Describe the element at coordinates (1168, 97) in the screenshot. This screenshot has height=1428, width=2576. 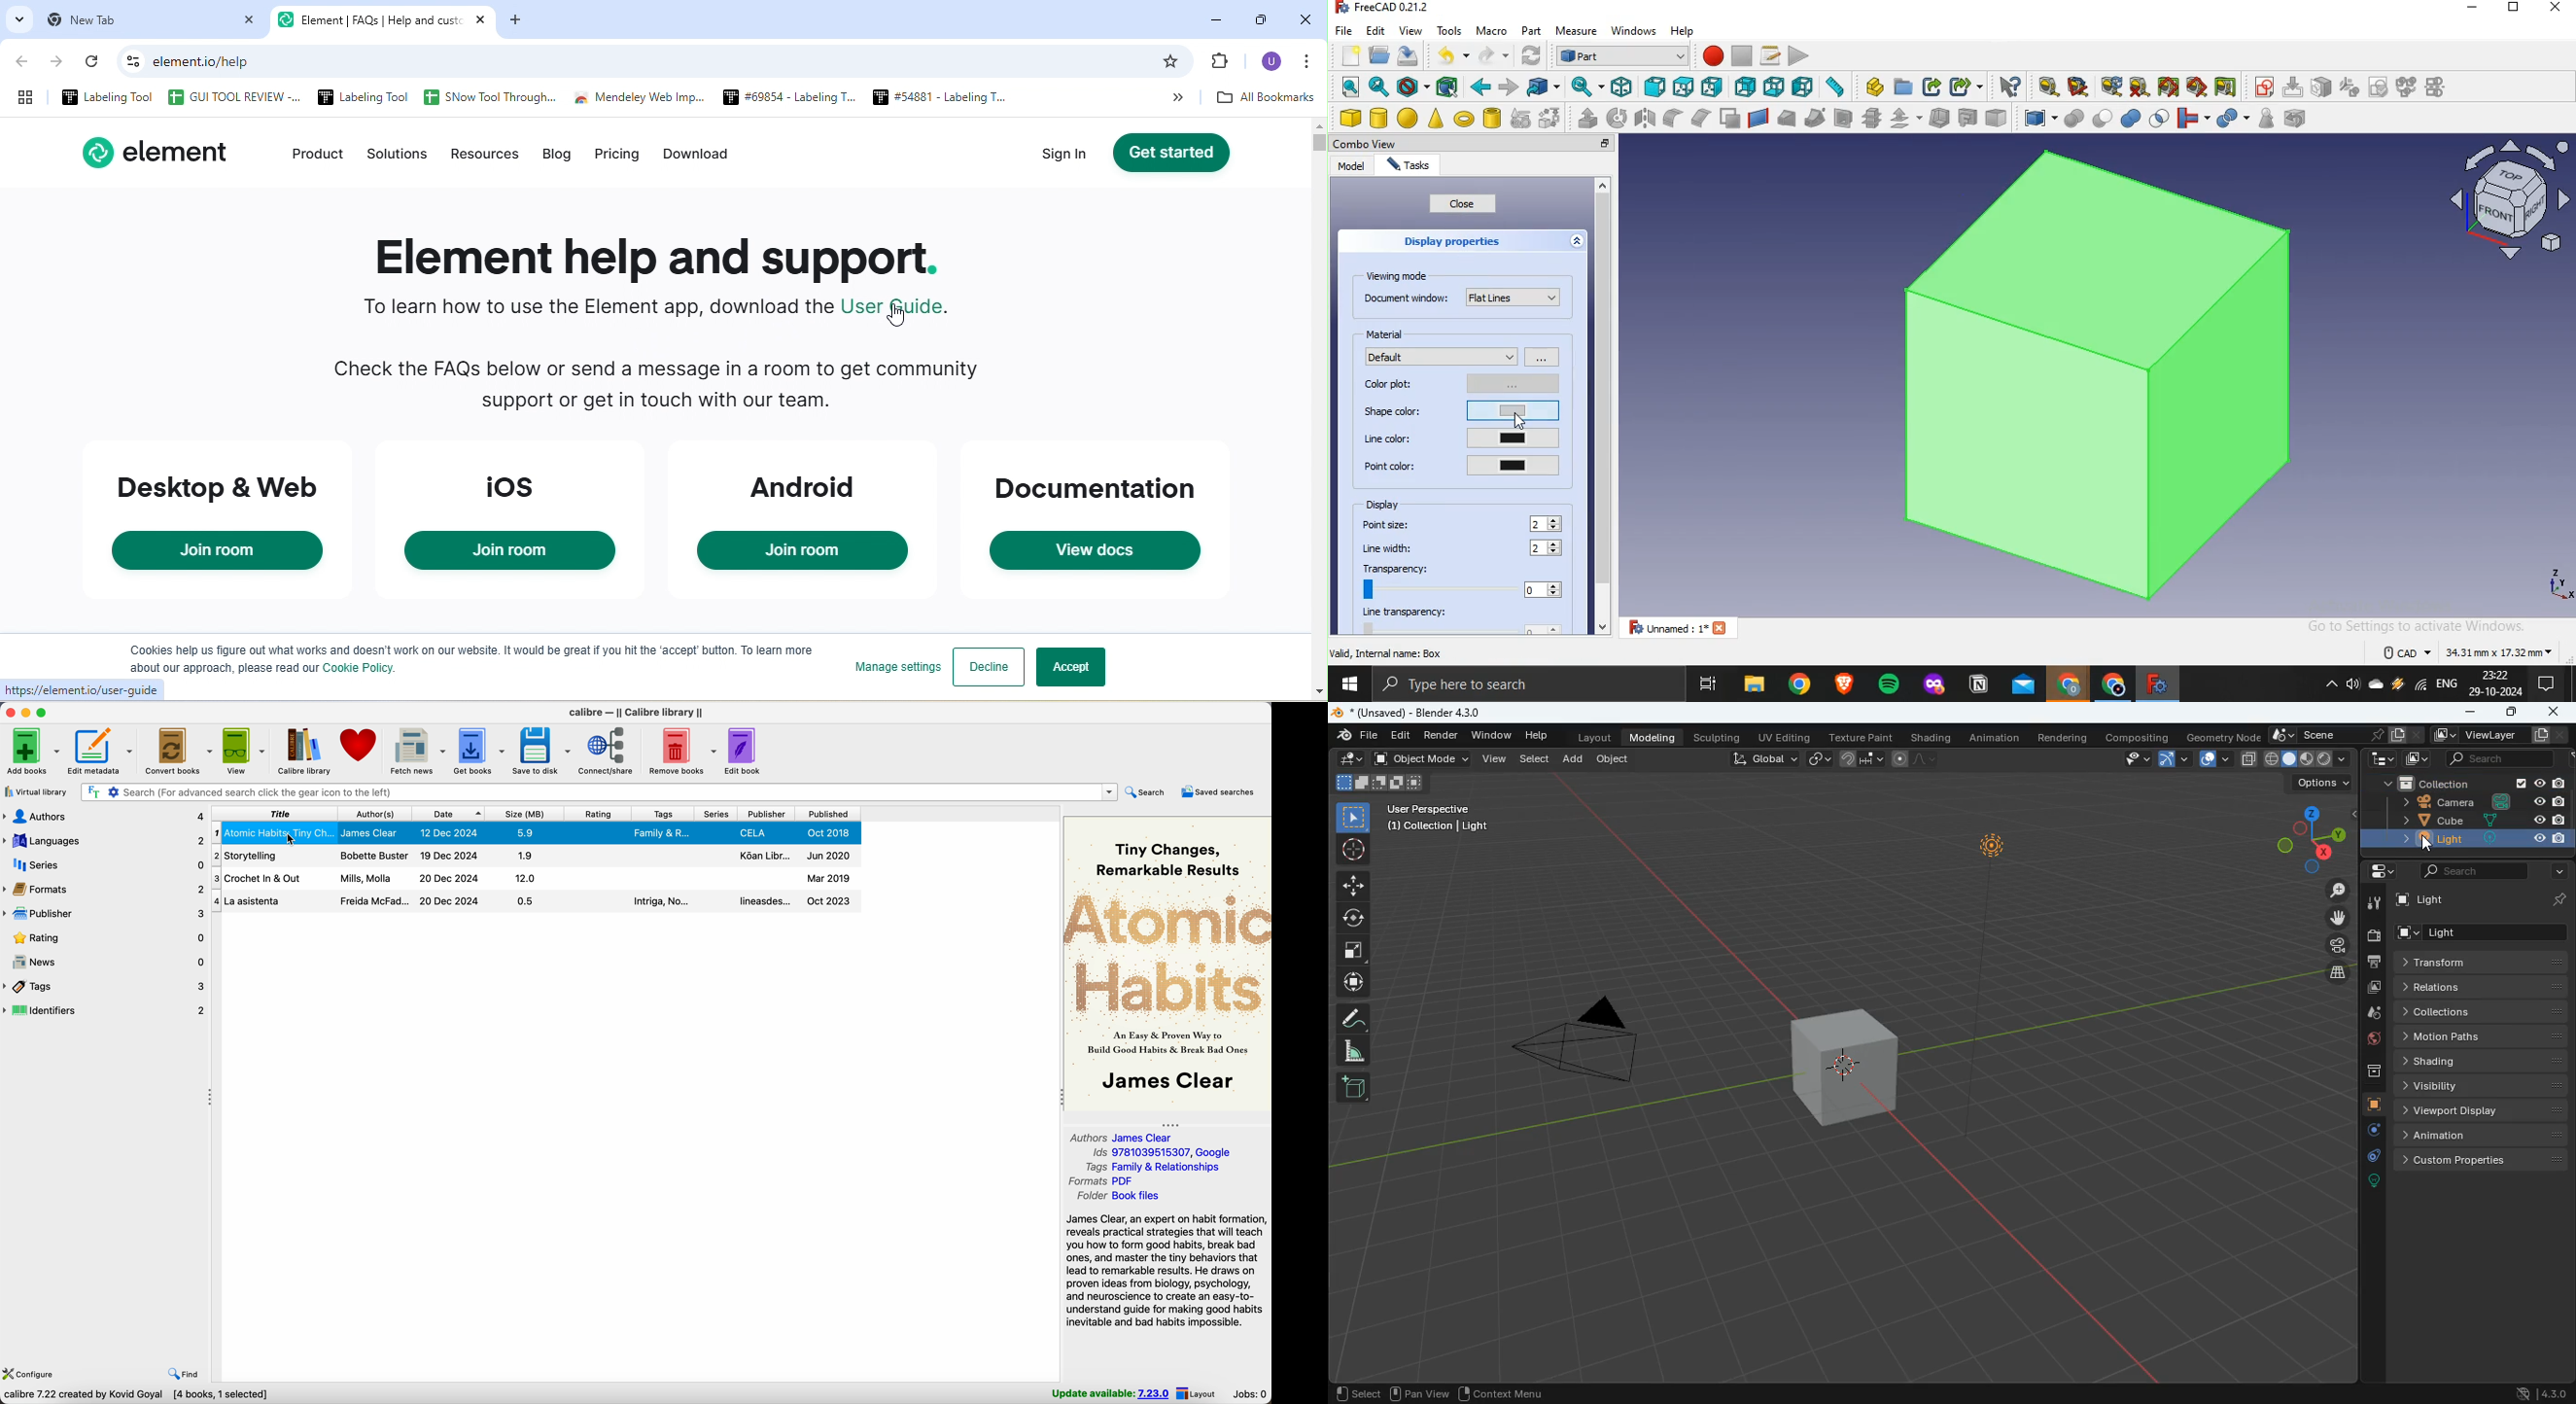
I see `More ` at that location.